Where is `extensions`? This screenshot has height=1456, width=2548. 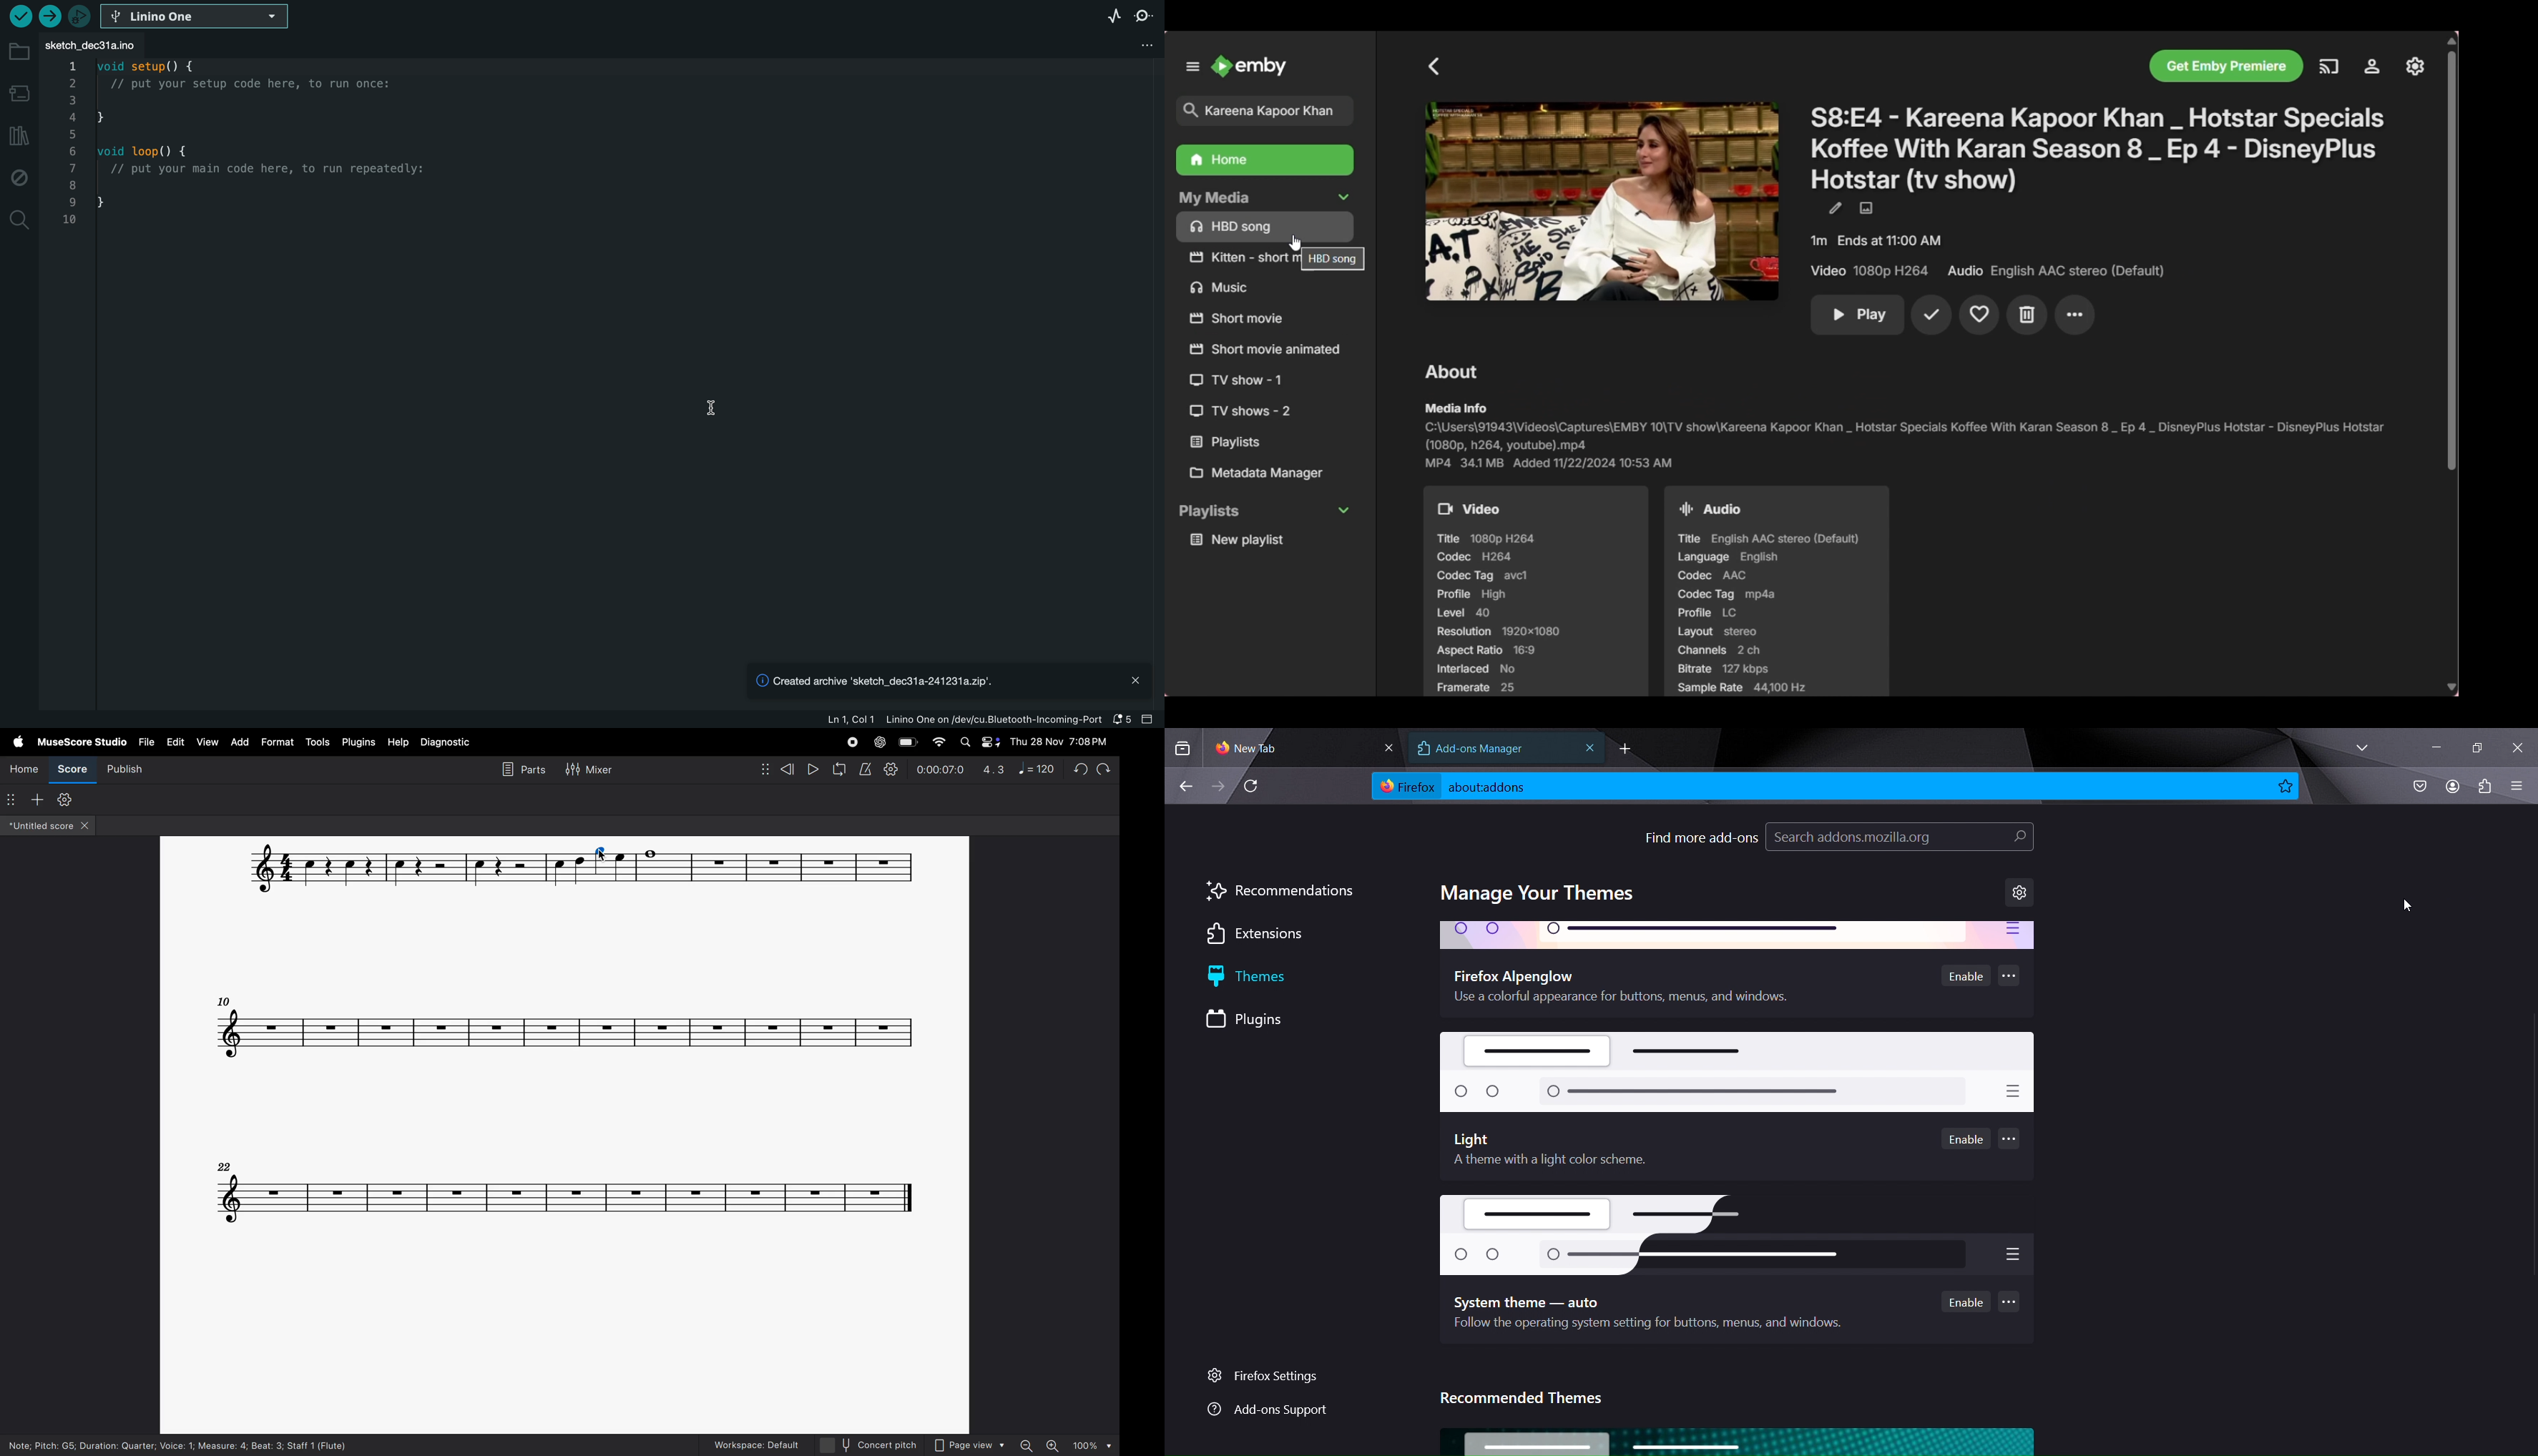 extensions is located at coordinates (1263, 935).